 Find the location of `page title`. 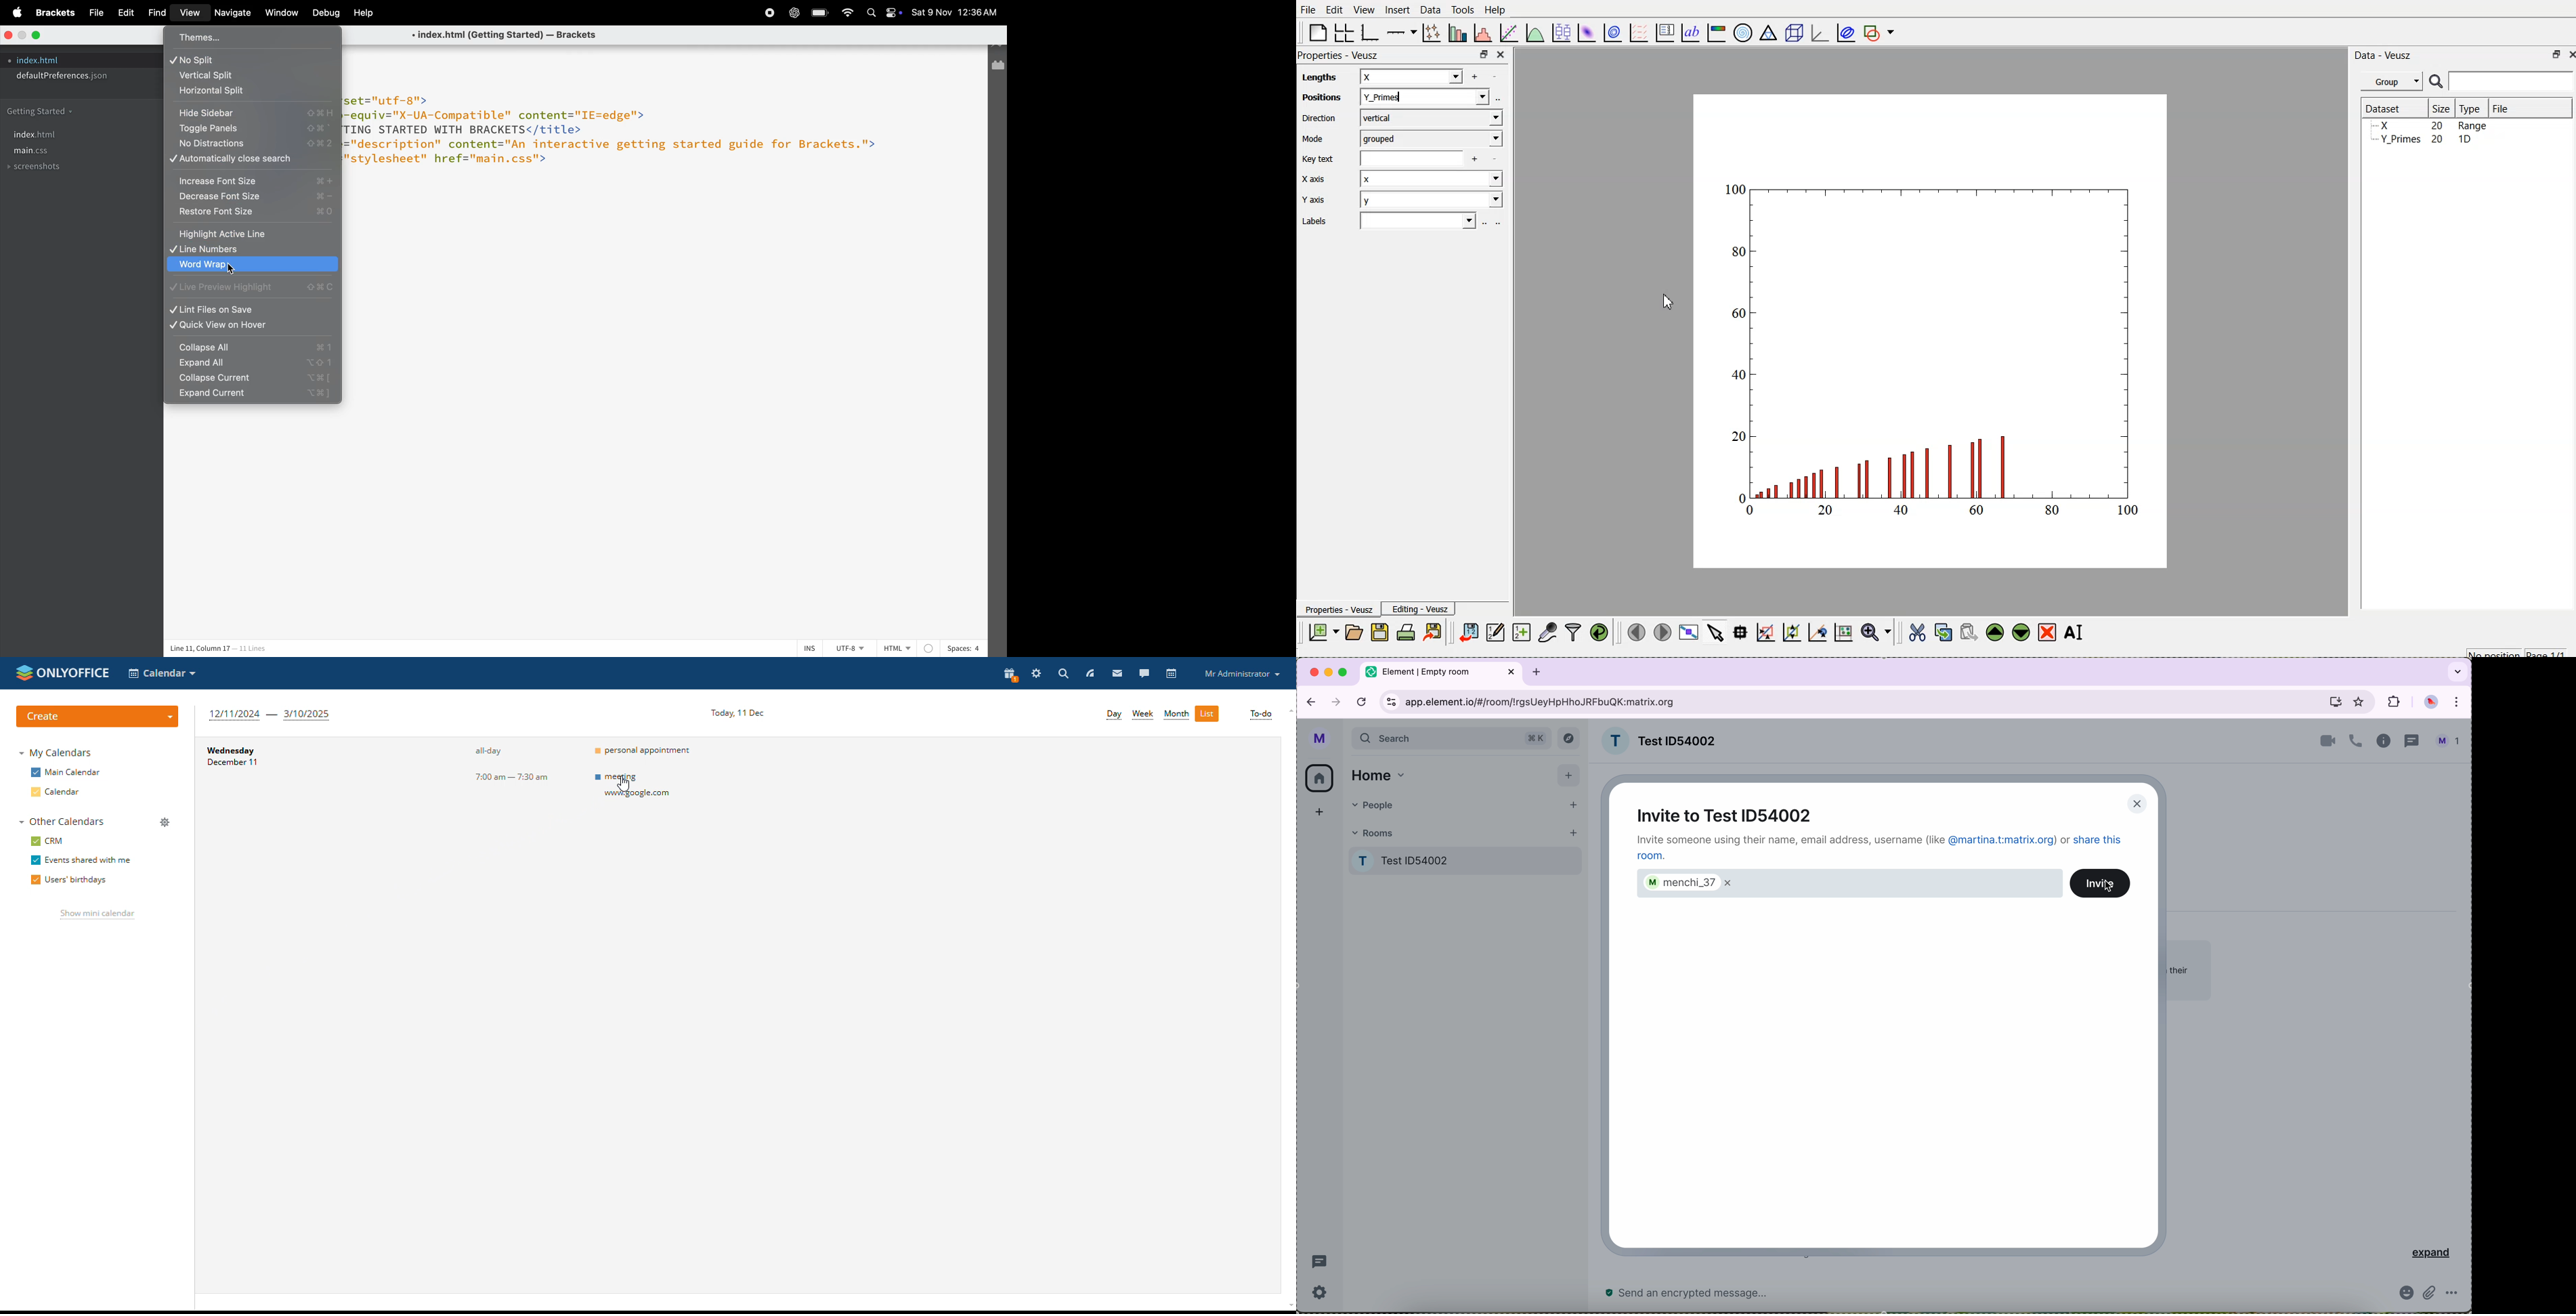

page title is located at coordinates (500, 36).